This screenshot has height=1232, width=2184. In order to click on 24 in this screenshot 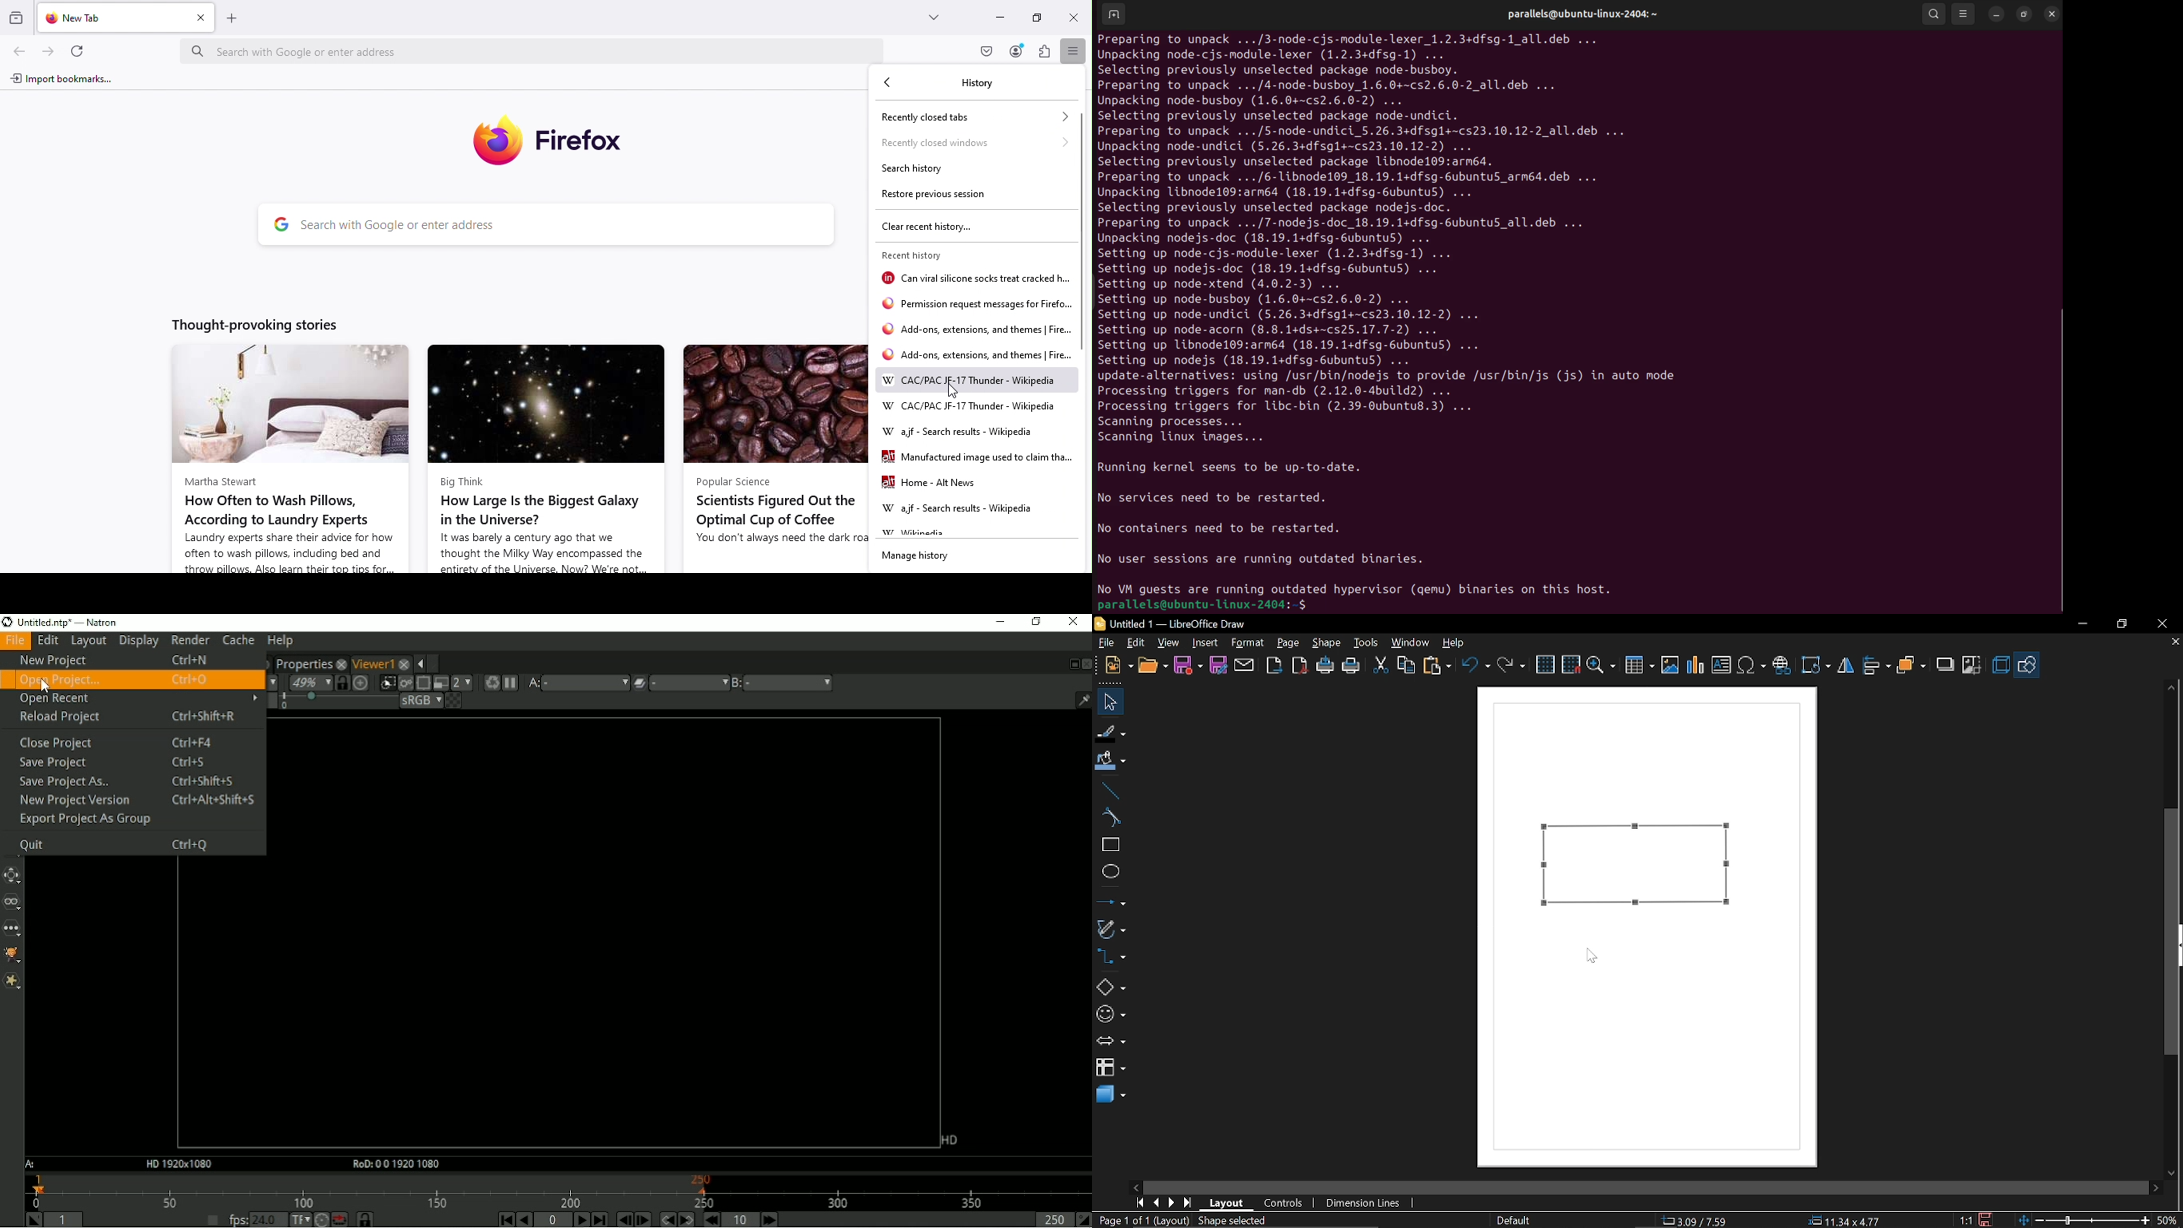, I will do `click(268, 1219)`.